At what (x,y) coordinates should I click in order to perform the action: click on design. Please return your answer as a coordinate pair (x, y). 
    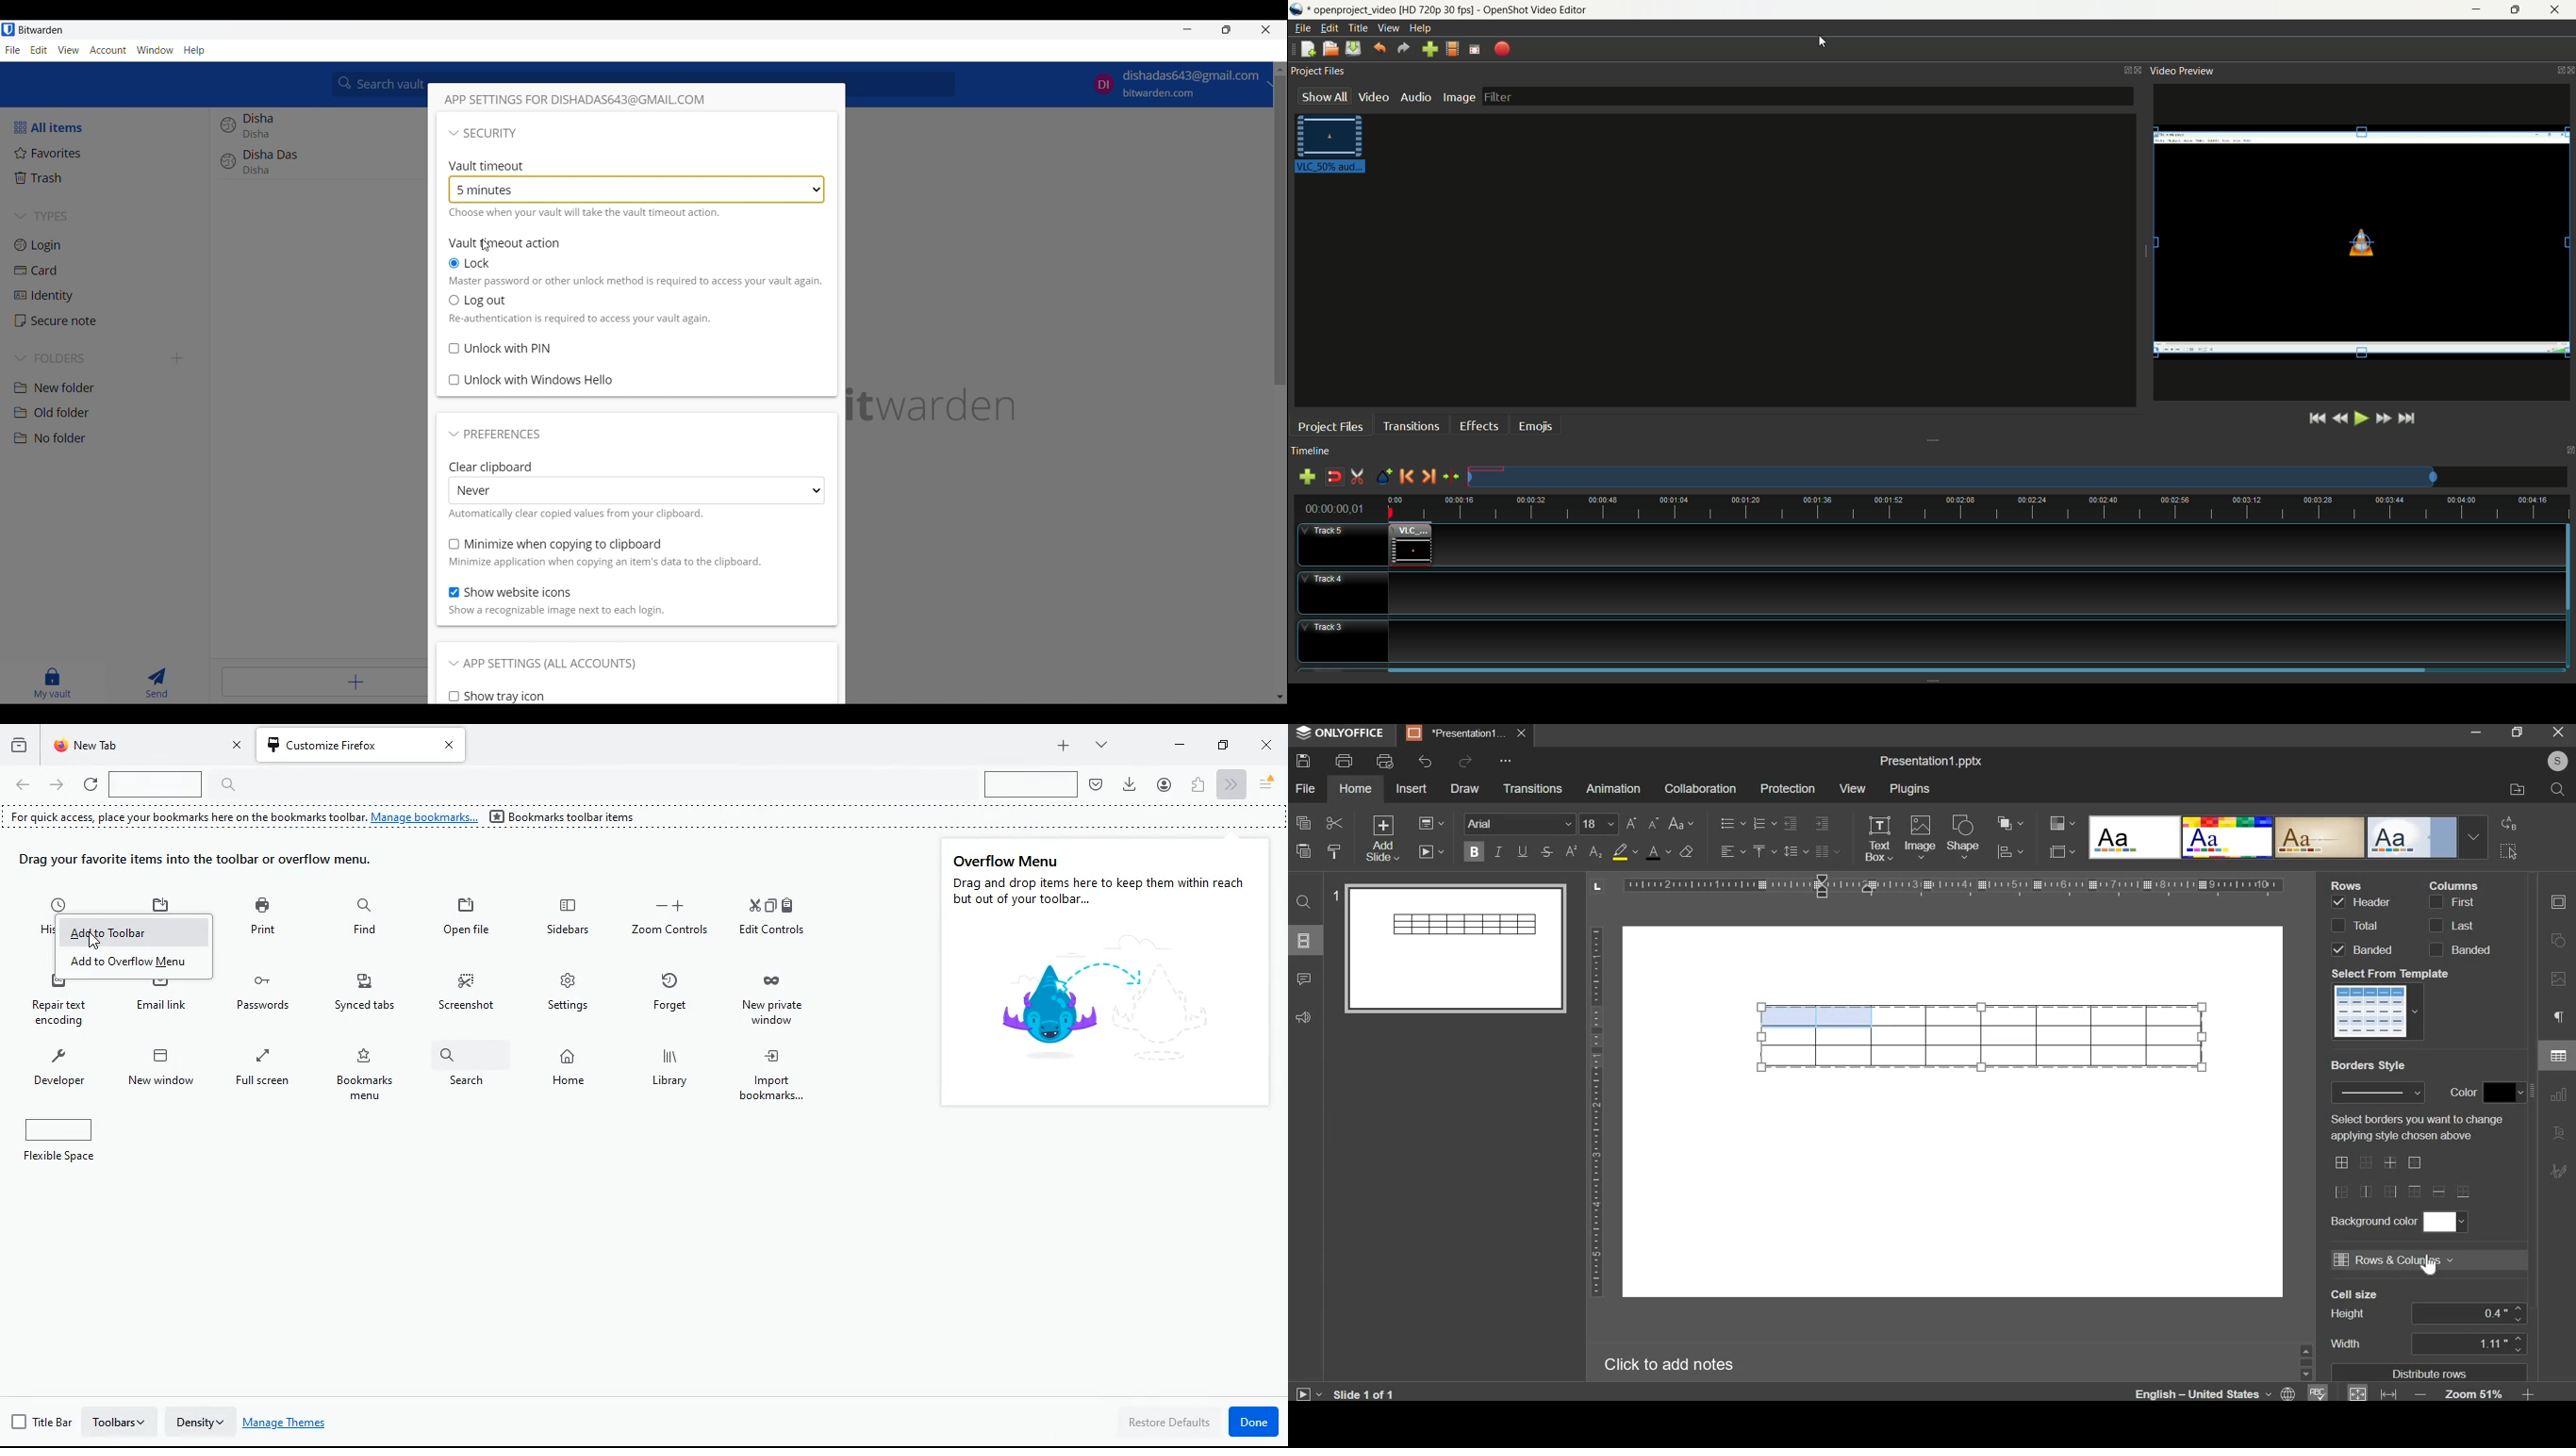
    Looking at the image, I should click on (2287, 836).